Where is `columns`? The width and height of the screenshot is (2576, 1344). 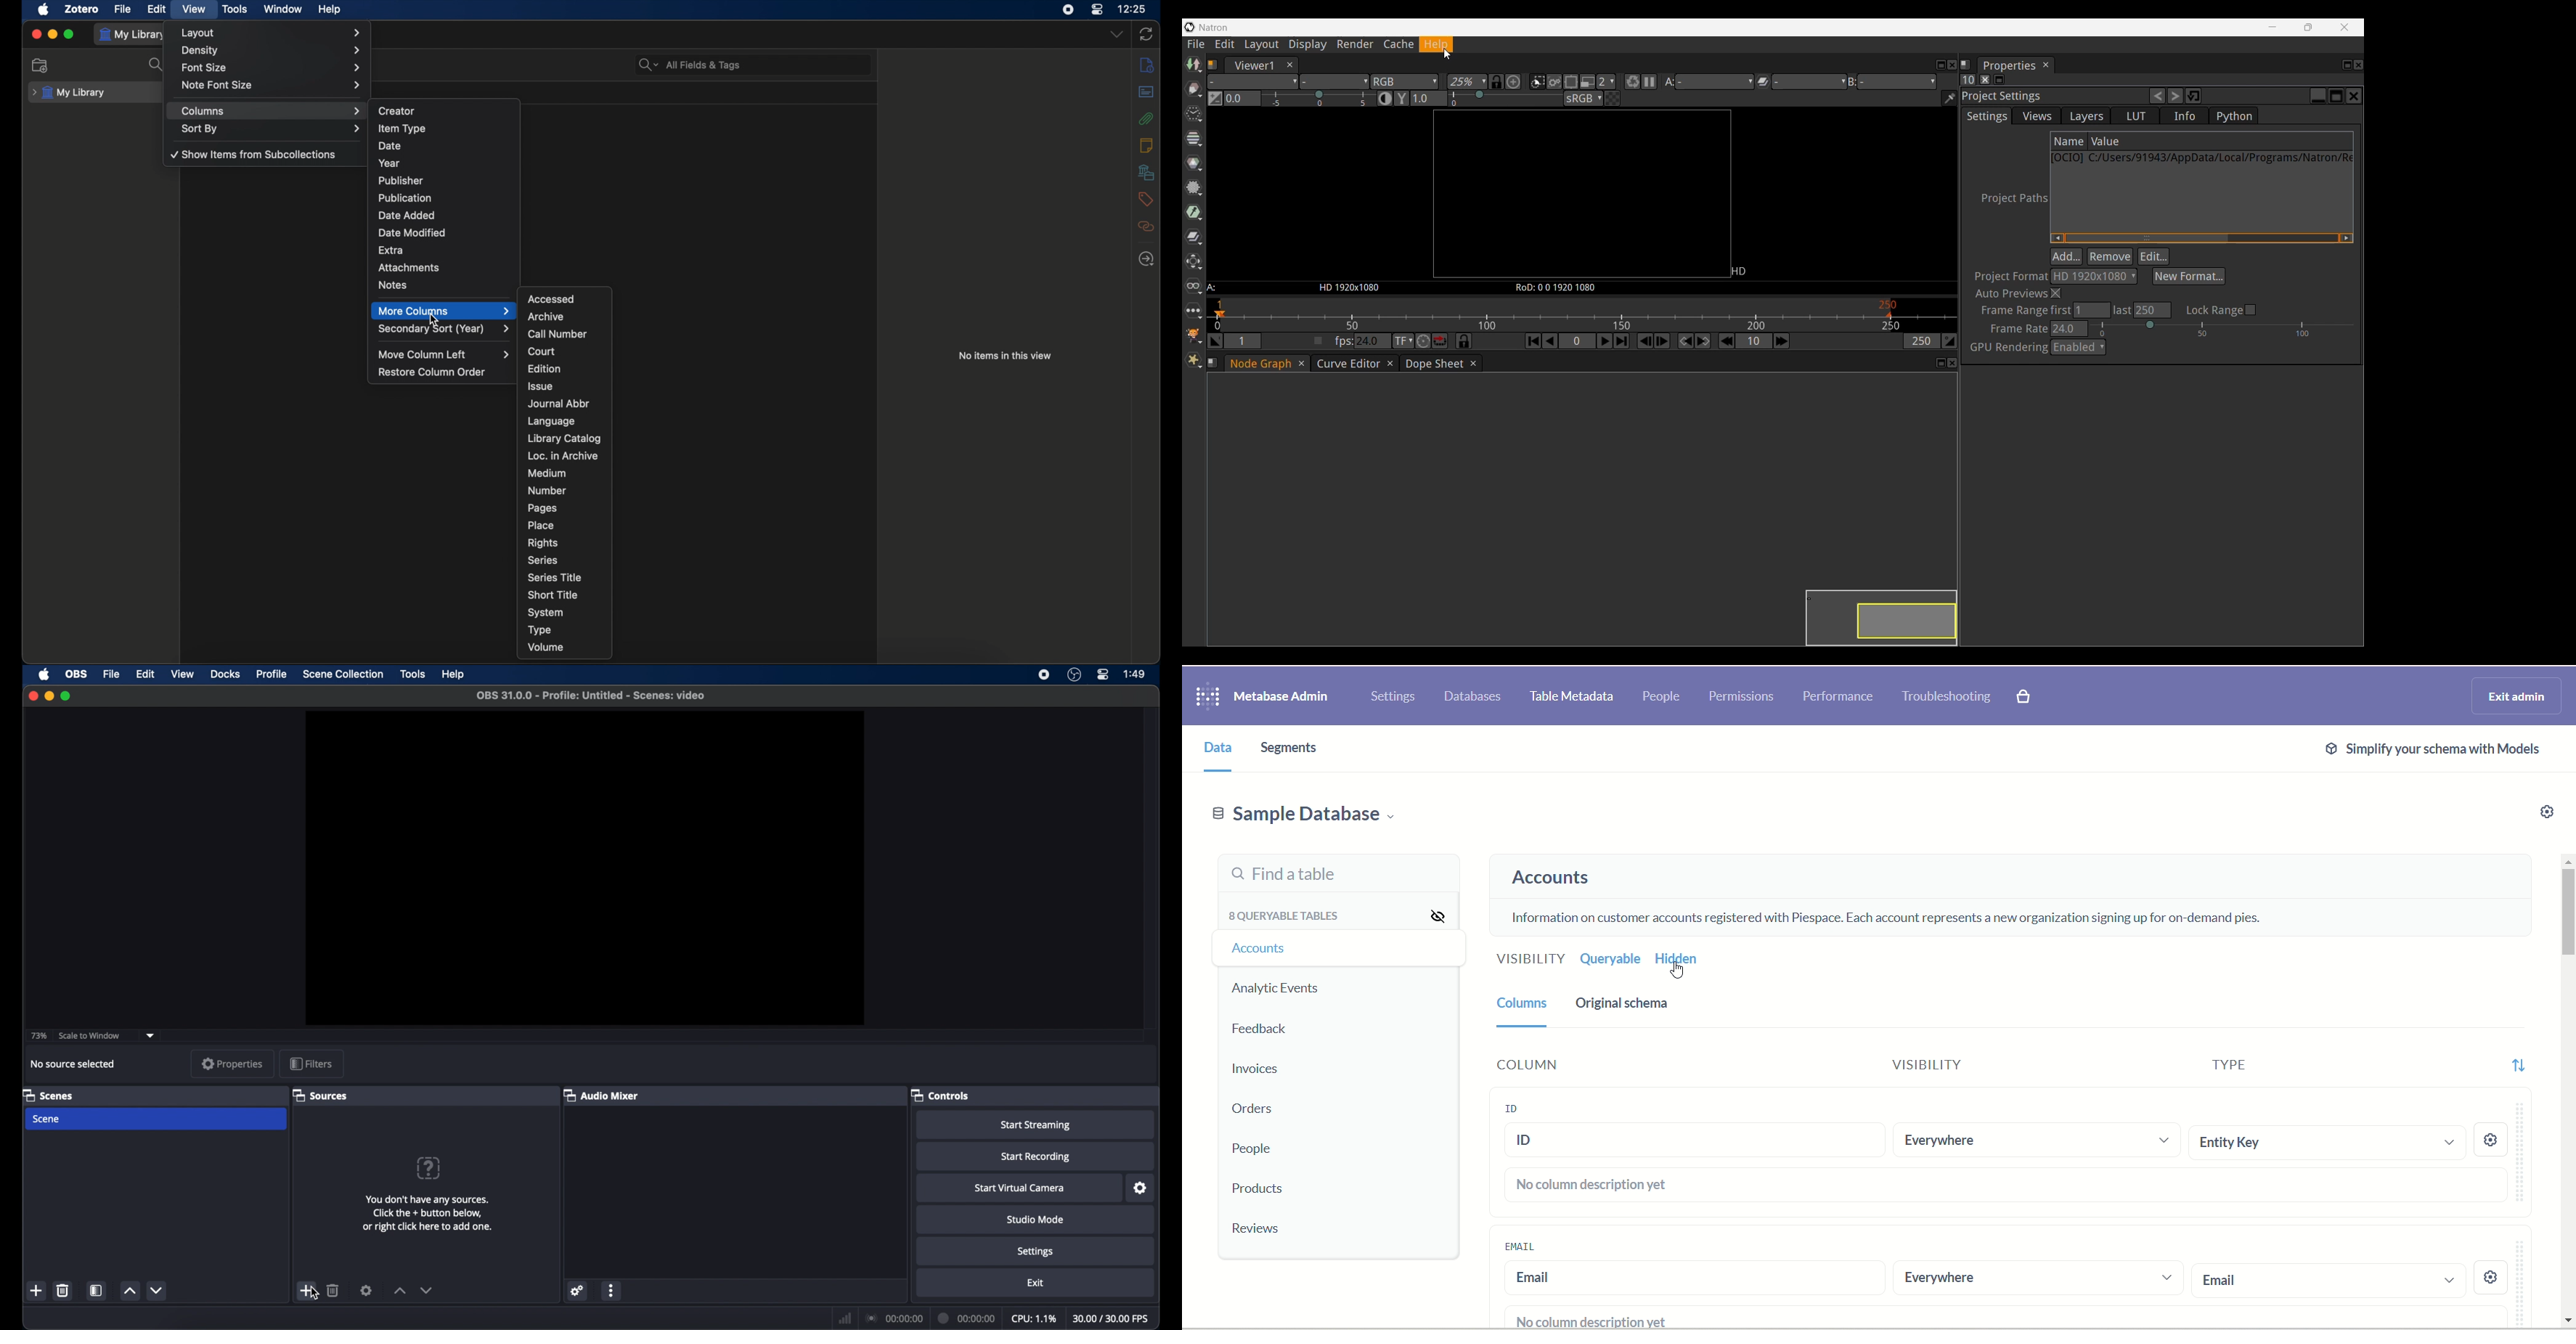 columns is located at coordinates (271, 111).